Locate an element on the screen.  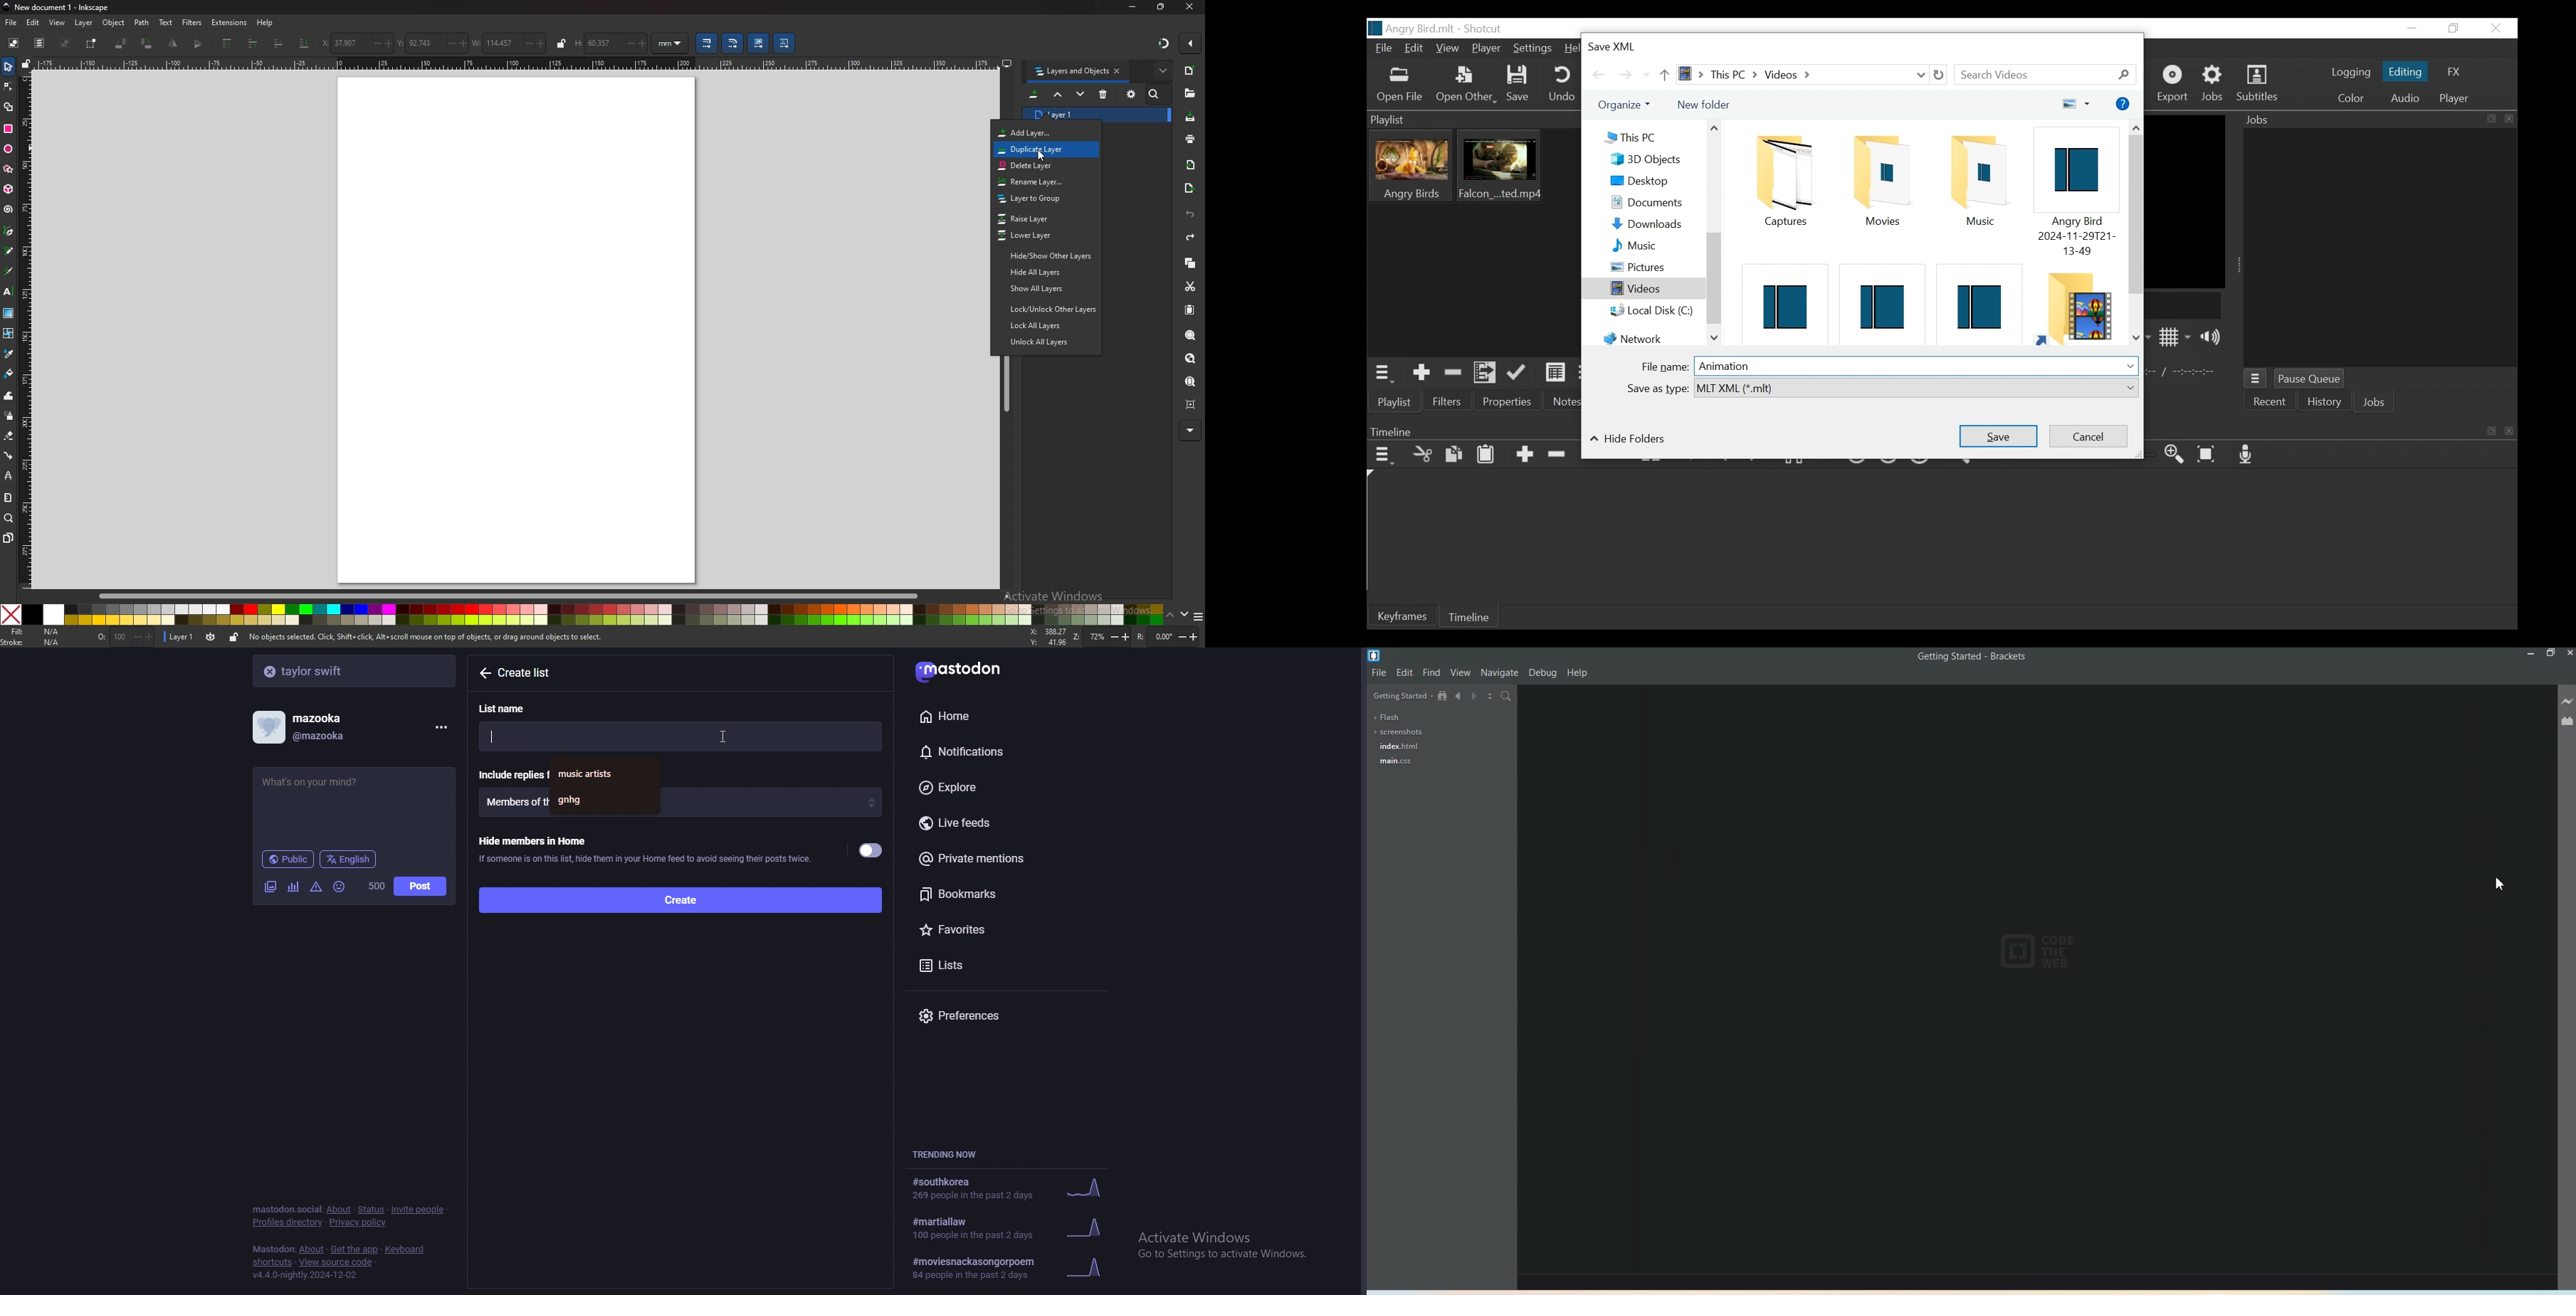
rotate 90 degree ccw is located at coordinates (121, 44).